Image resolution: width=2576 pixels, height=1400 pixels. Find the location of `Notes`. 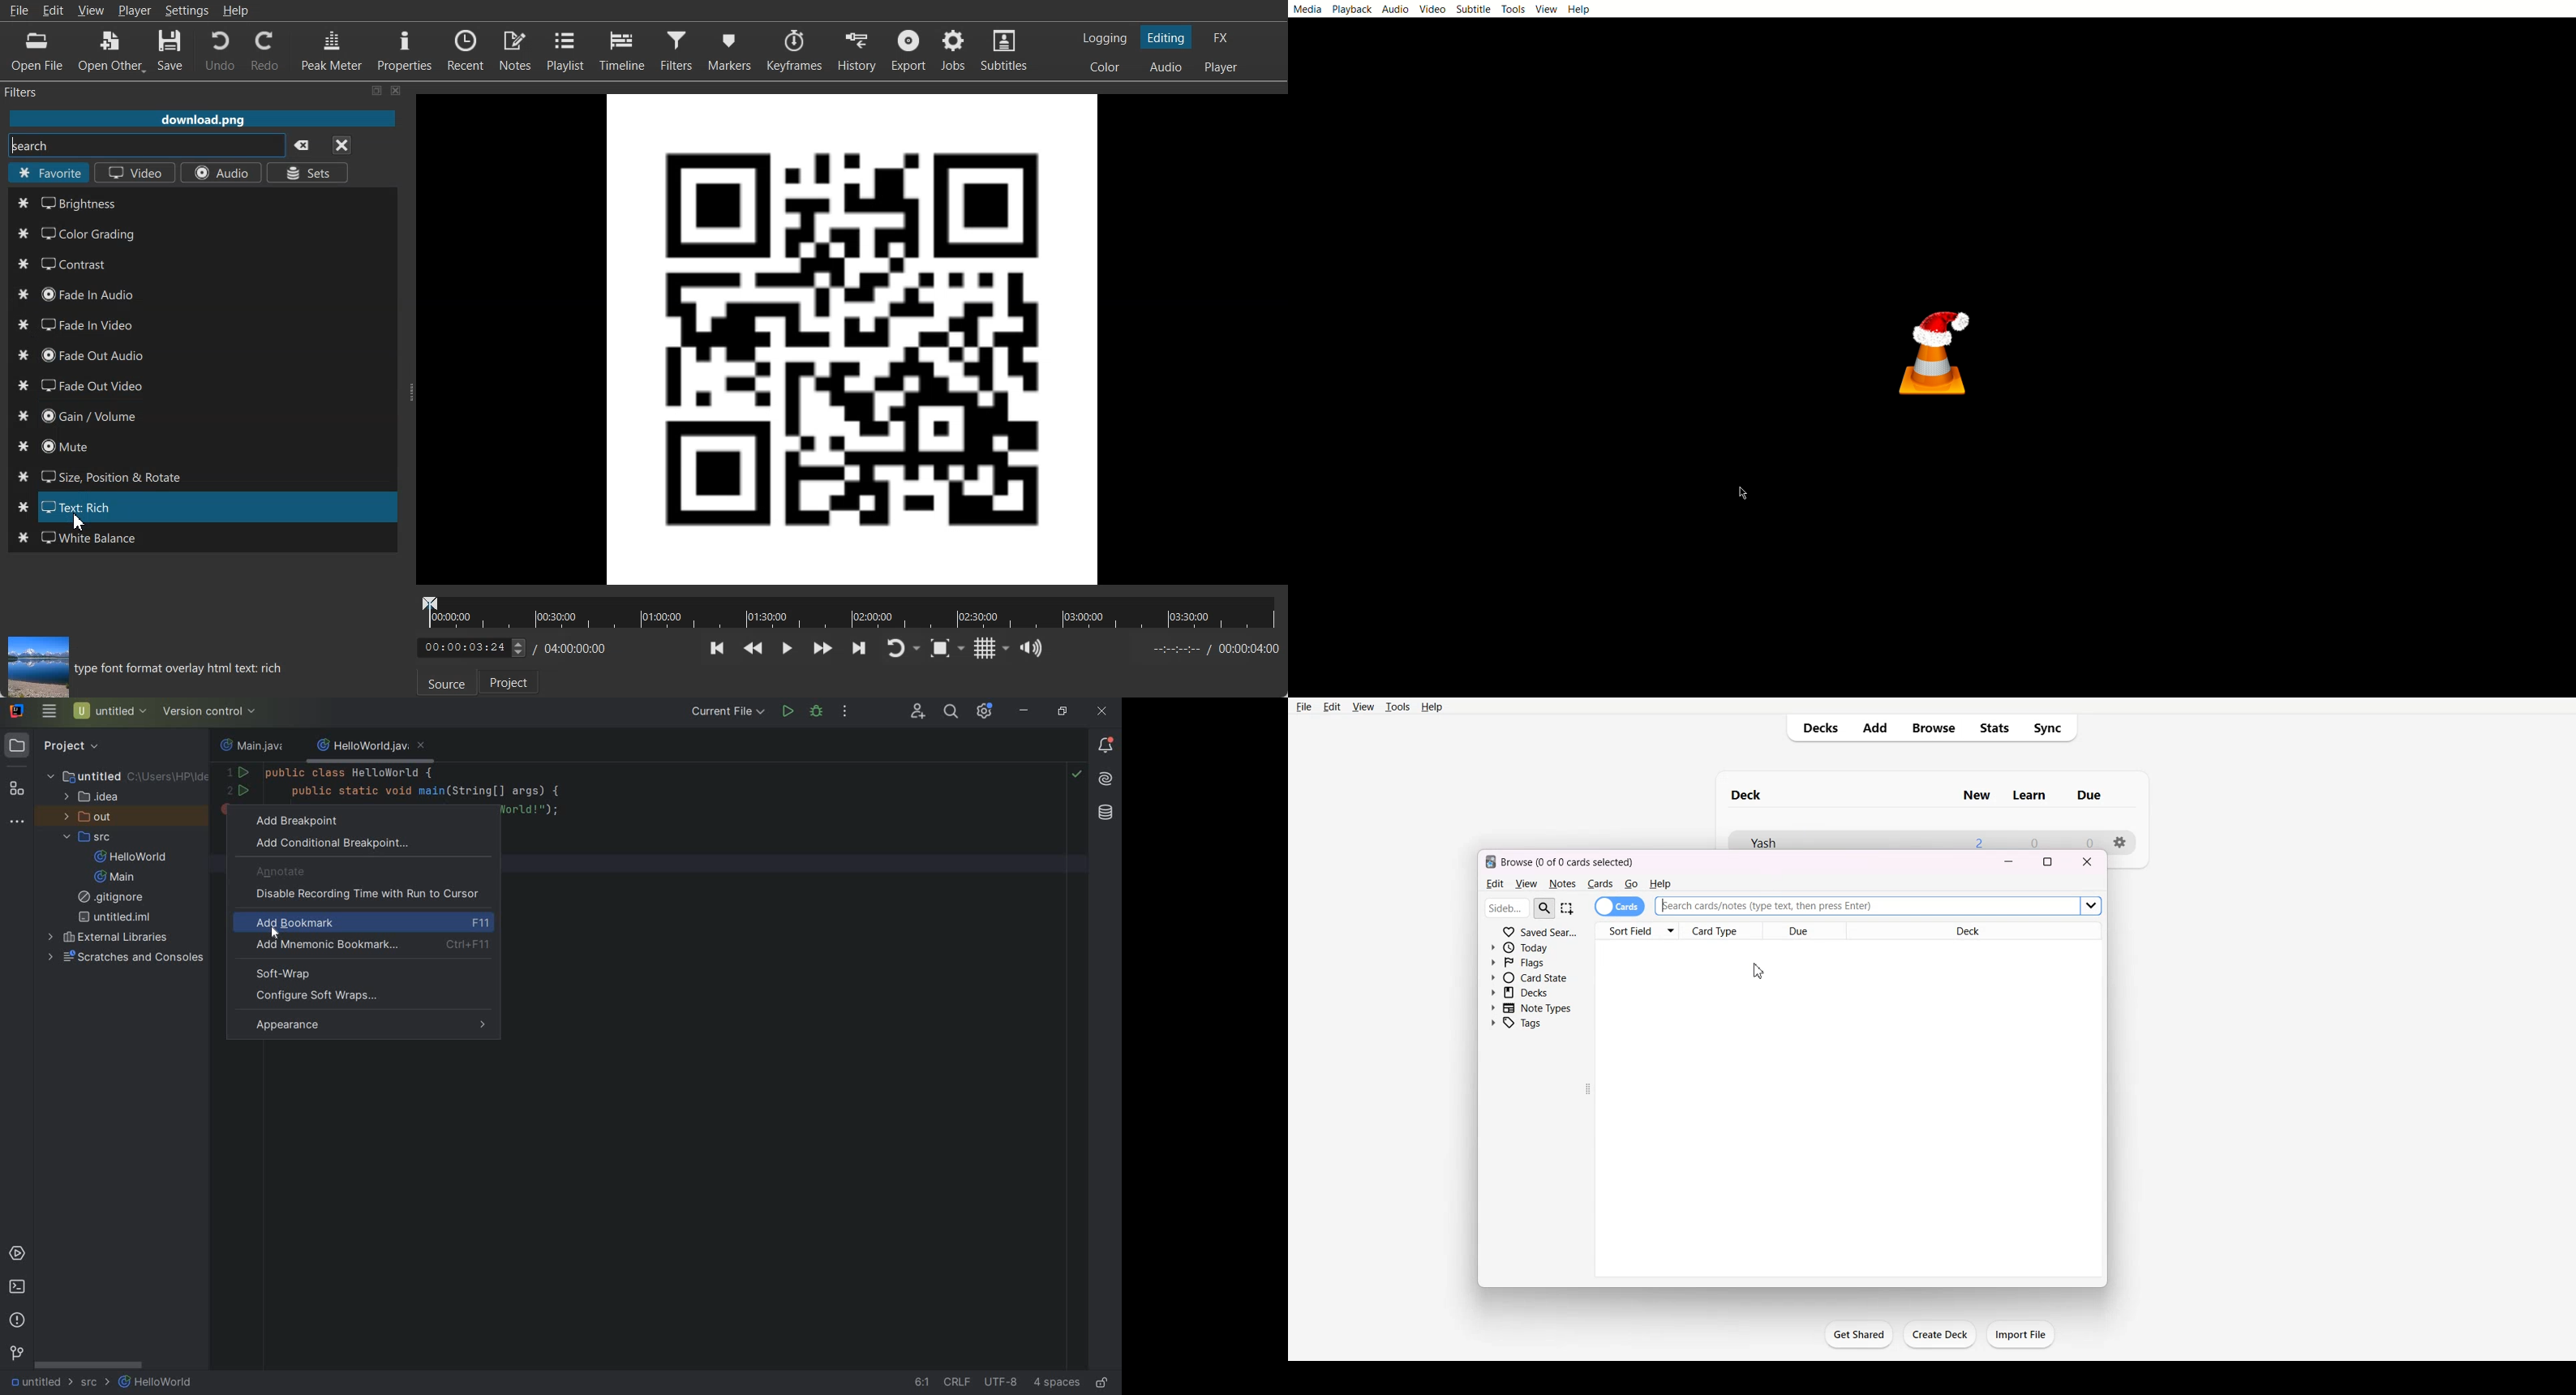

Notes is located at coordinates (1562, 884).